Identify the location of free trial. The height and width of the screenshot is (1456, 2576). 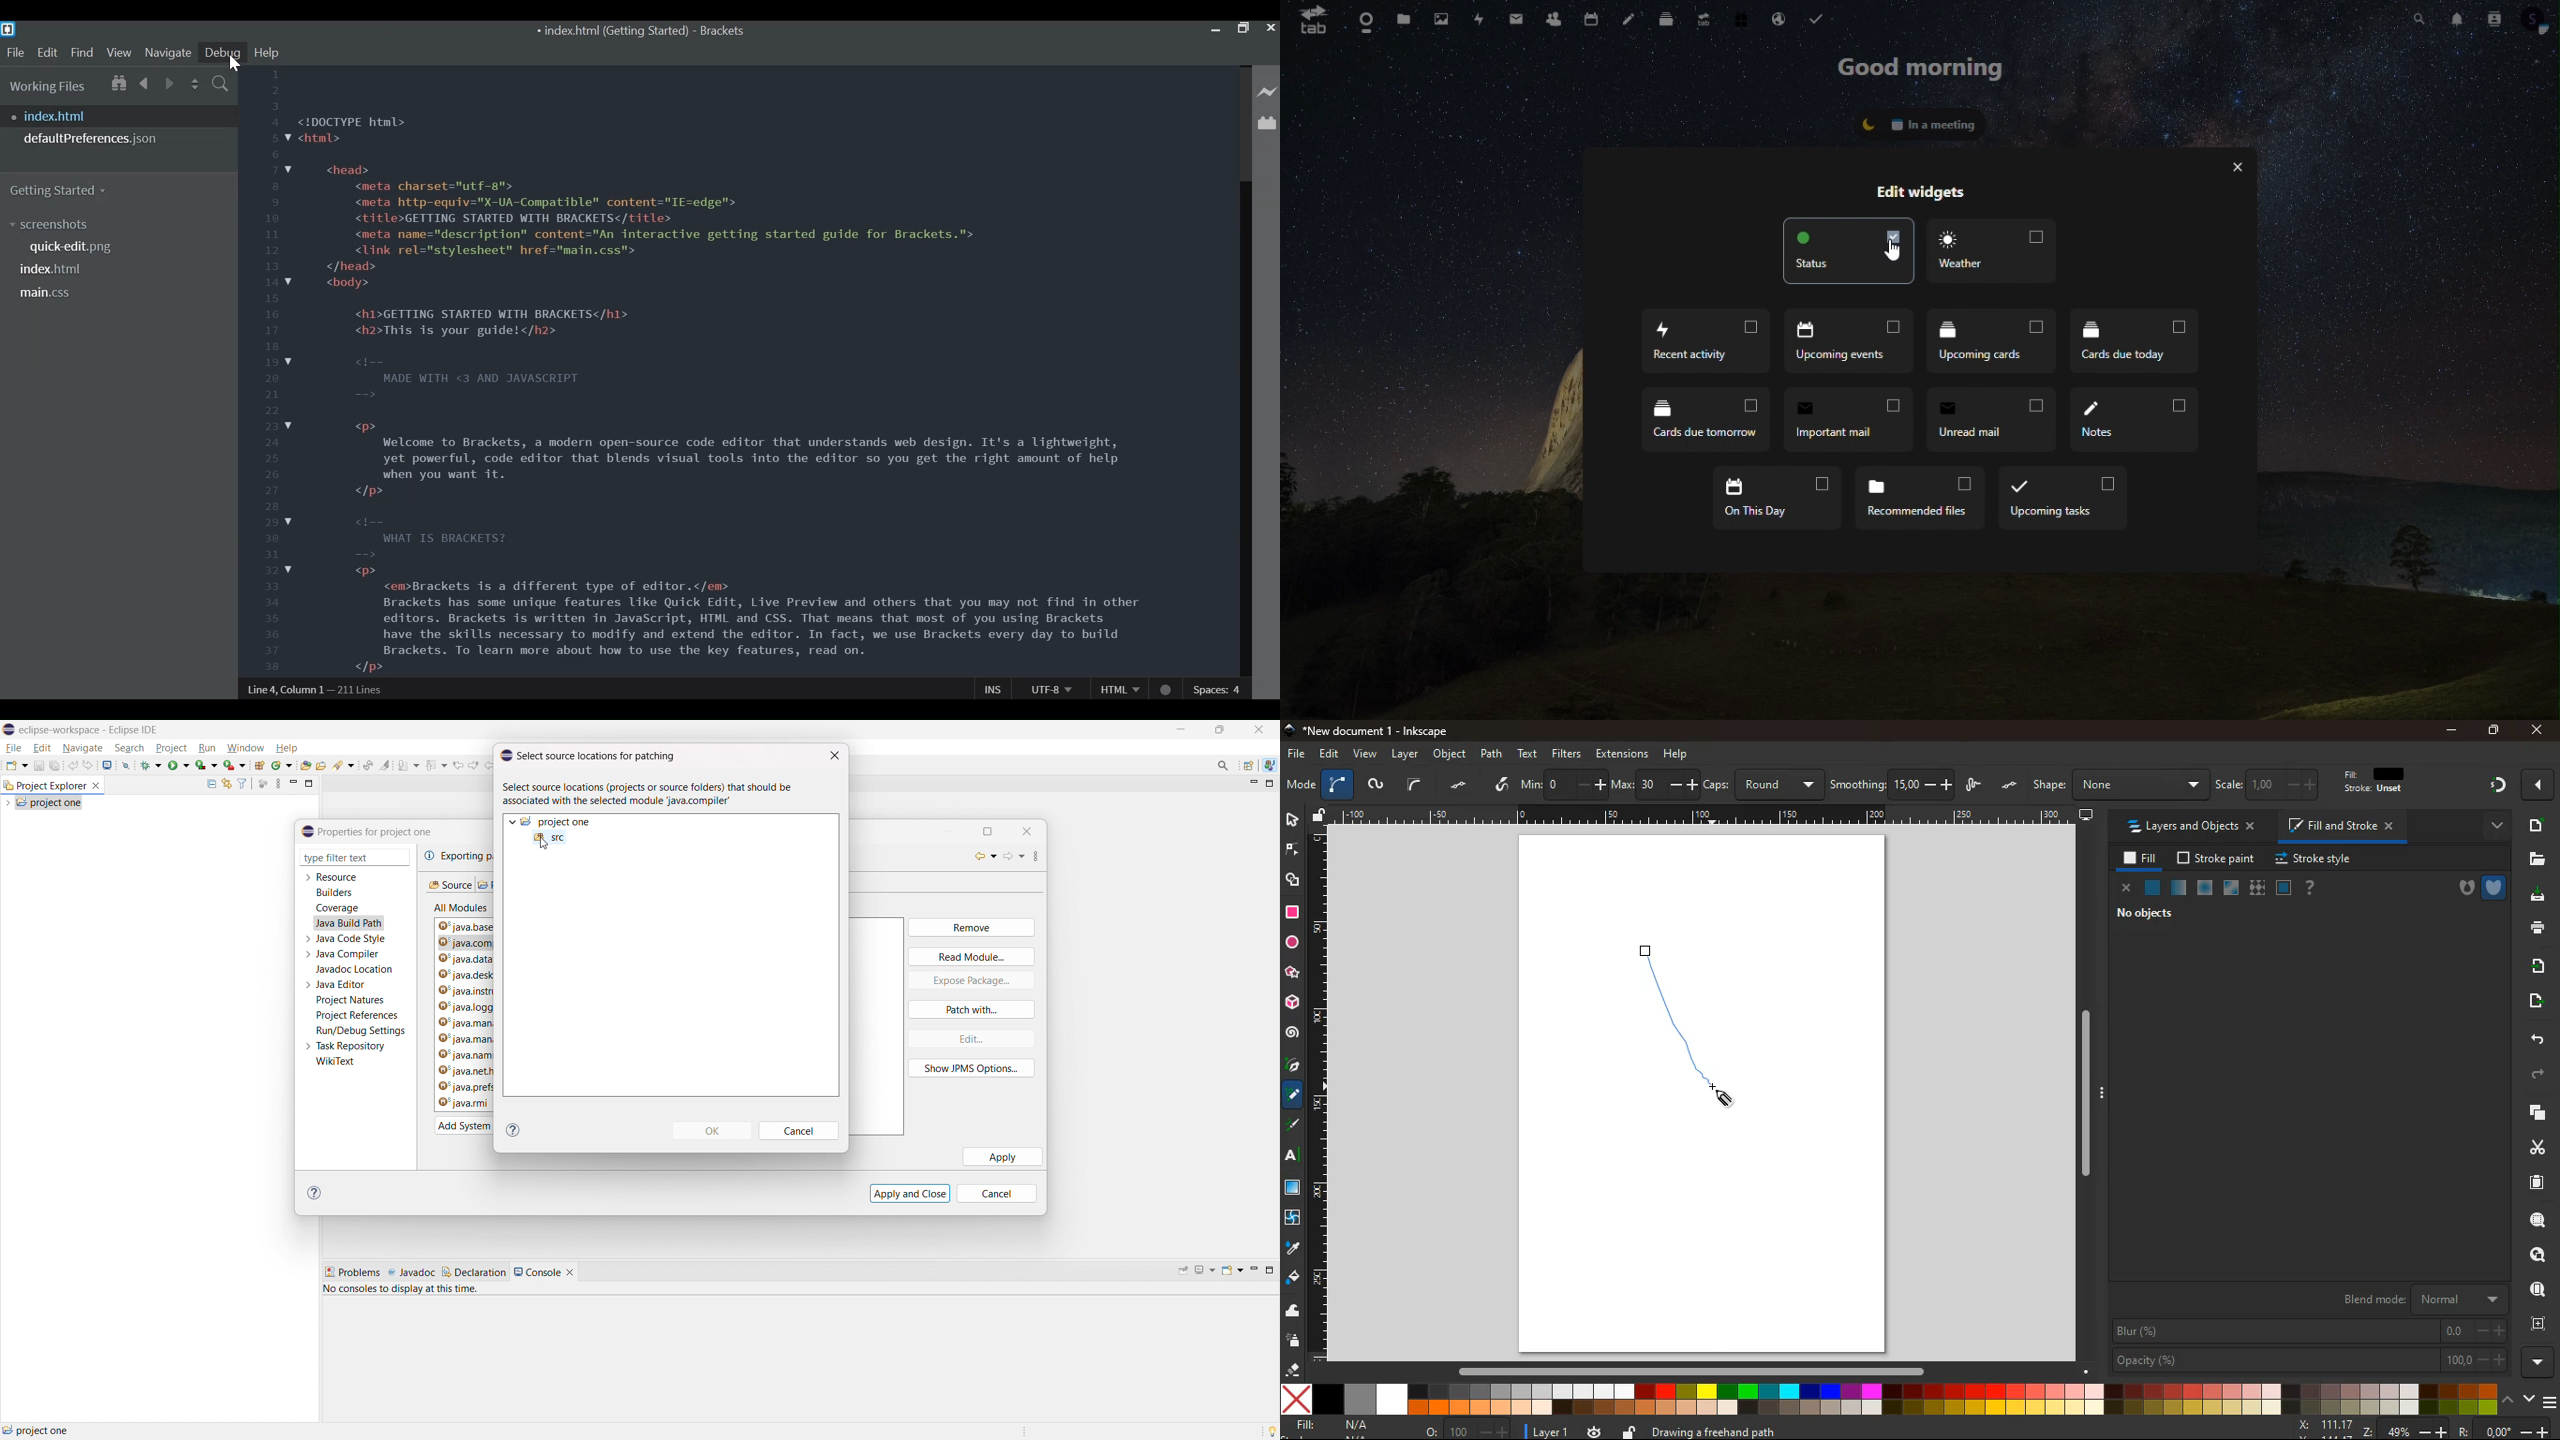
(1742, 17).